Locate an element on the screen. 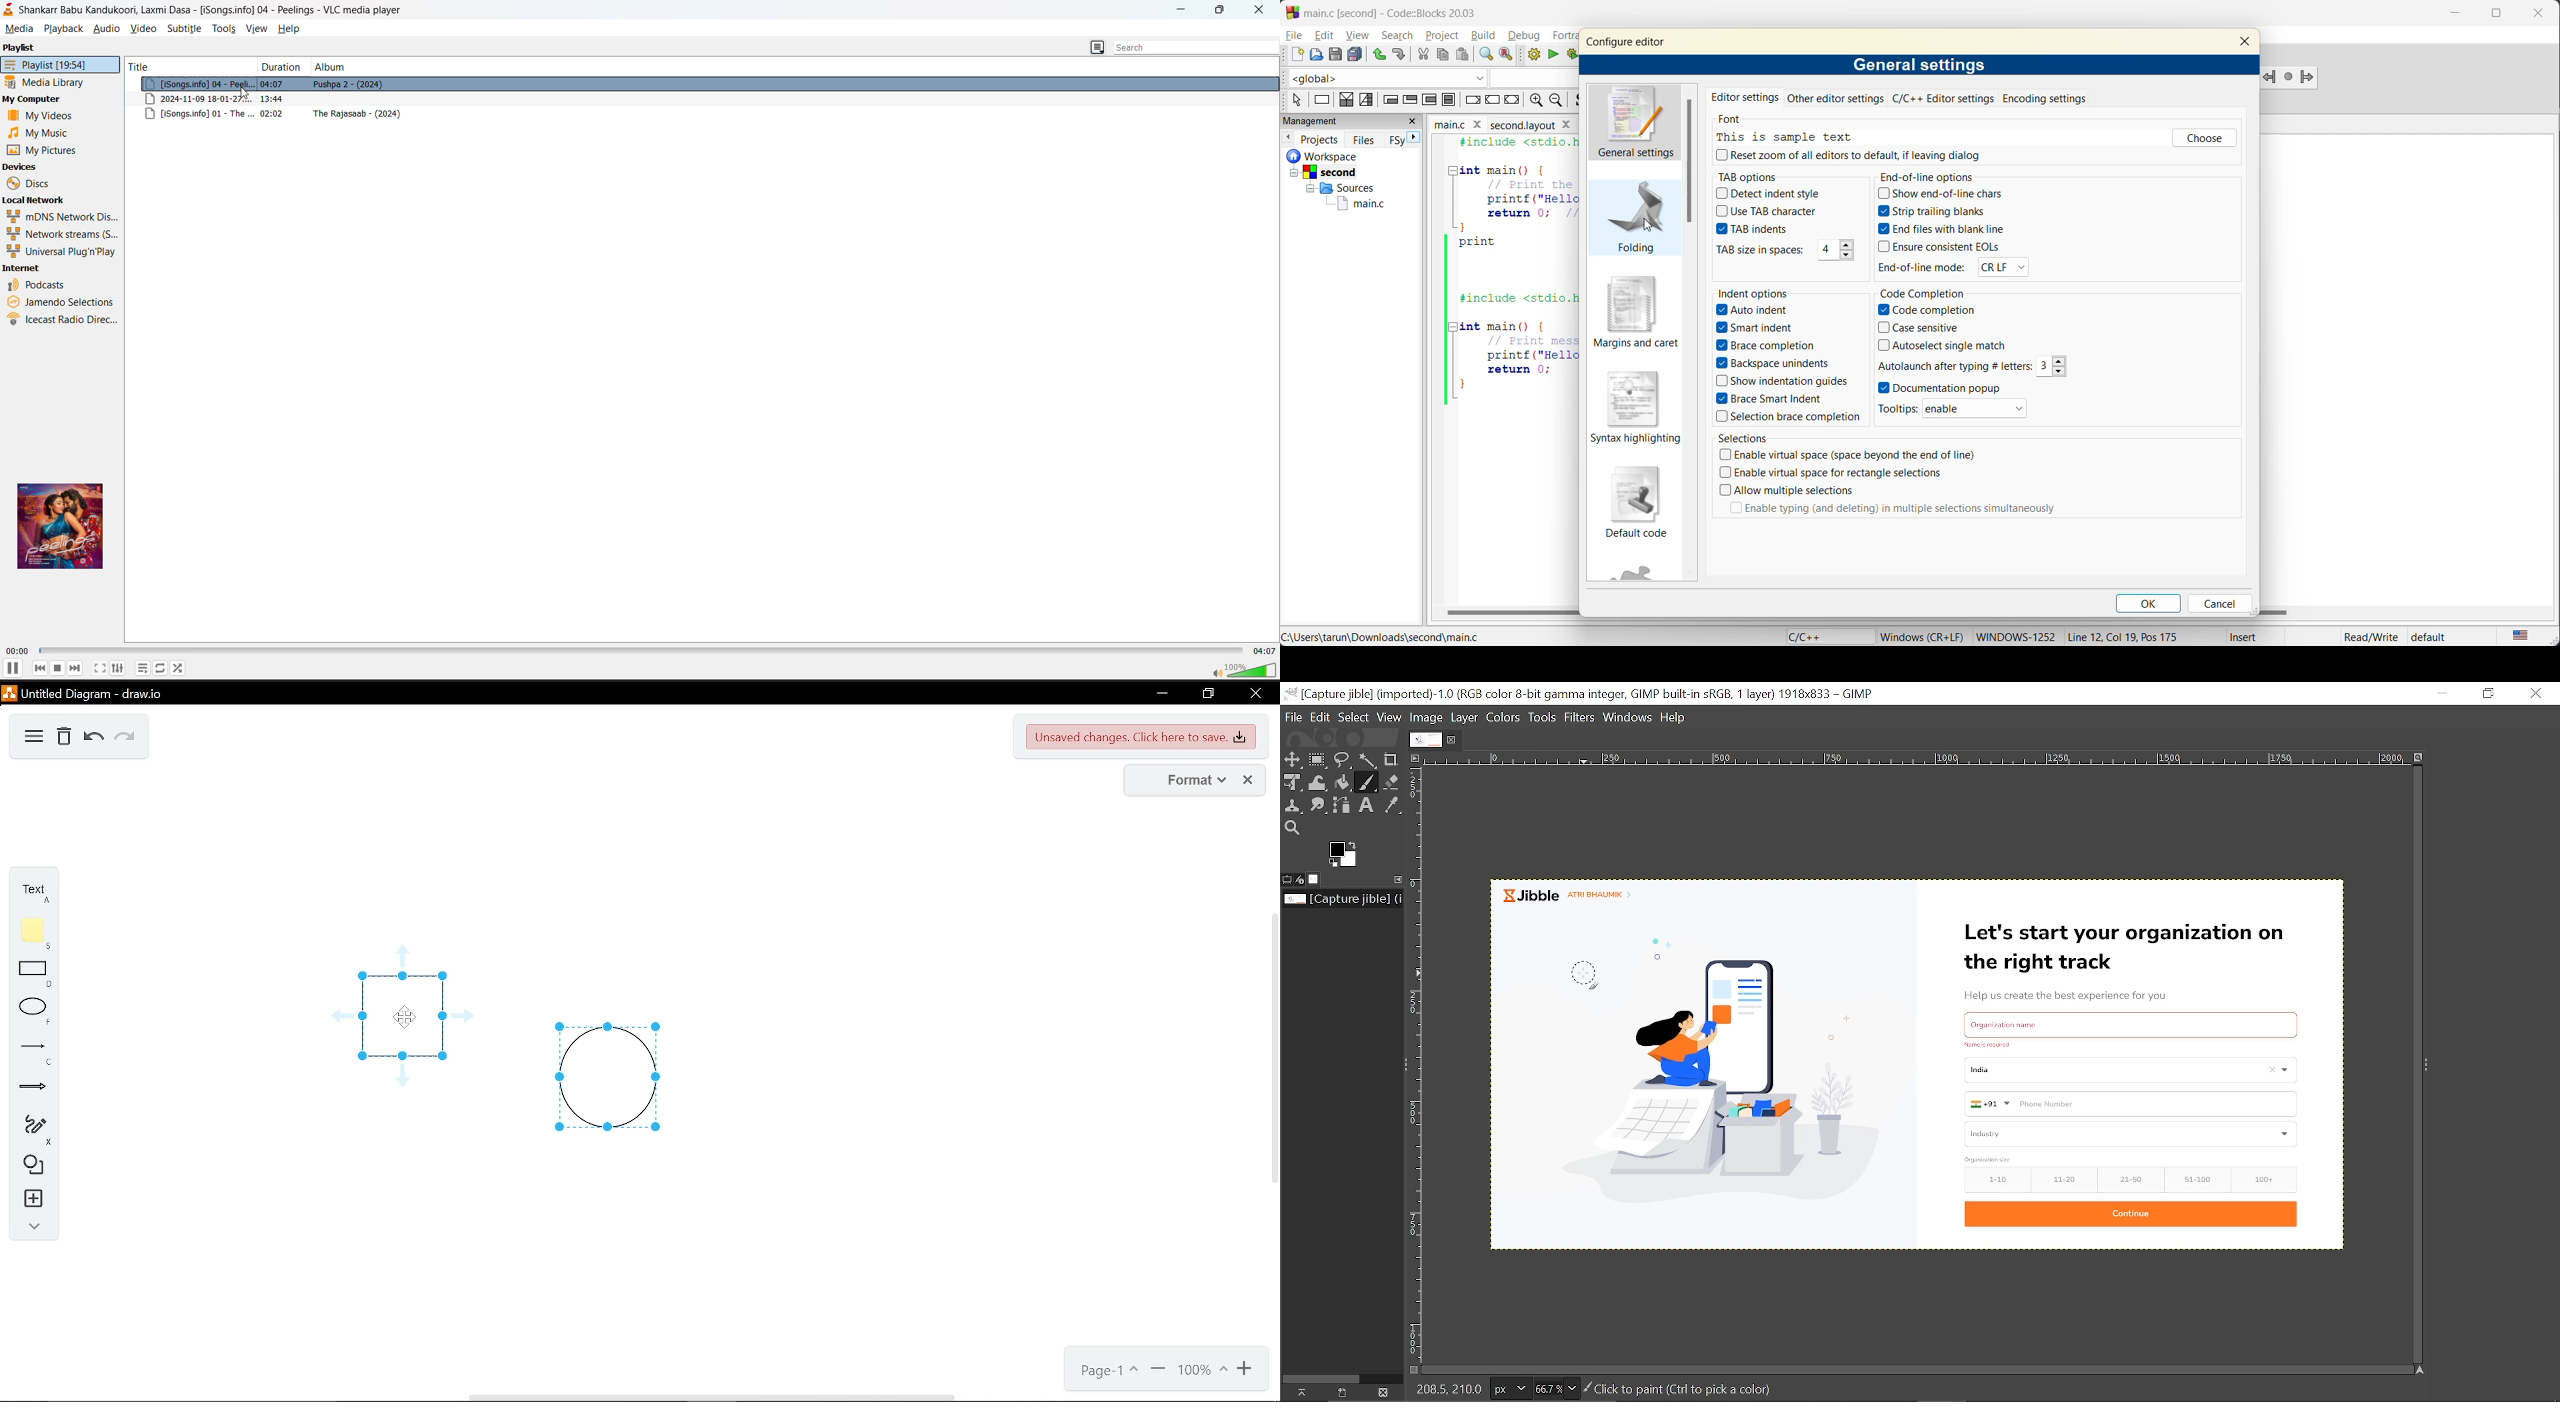  Select is located at coordinates (1354, 718).